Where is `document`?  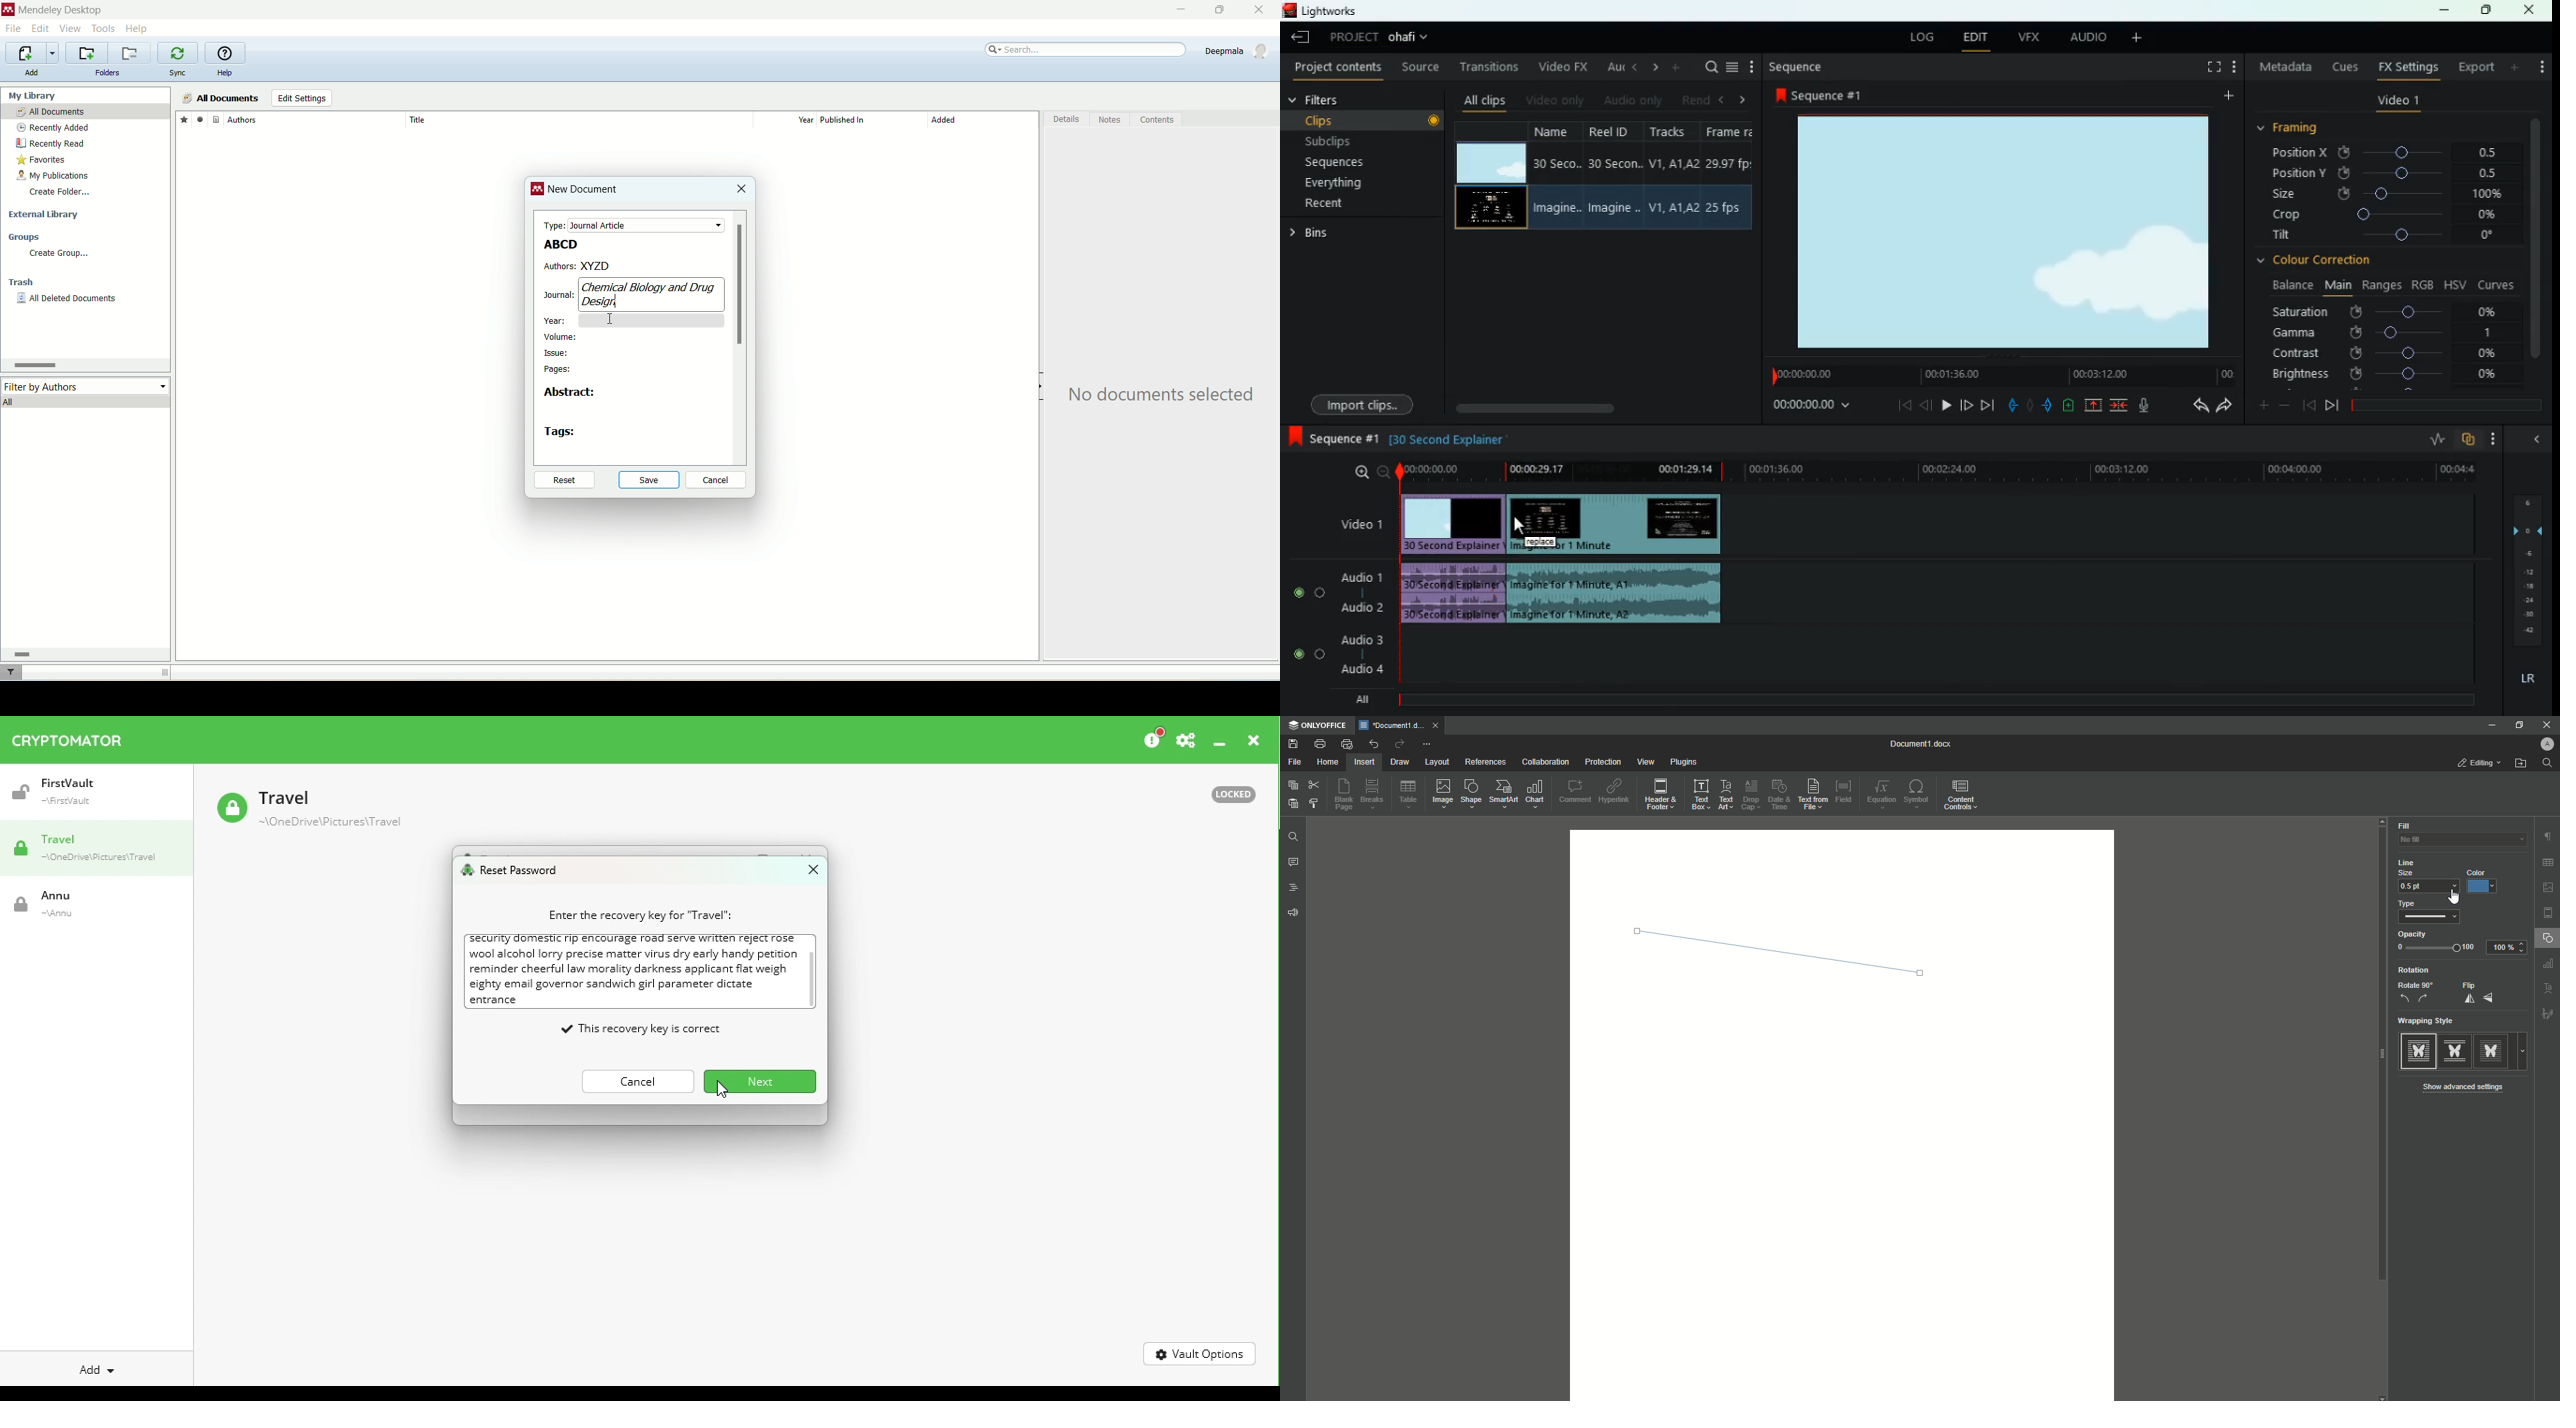
document is located at coordinates (216, 119).